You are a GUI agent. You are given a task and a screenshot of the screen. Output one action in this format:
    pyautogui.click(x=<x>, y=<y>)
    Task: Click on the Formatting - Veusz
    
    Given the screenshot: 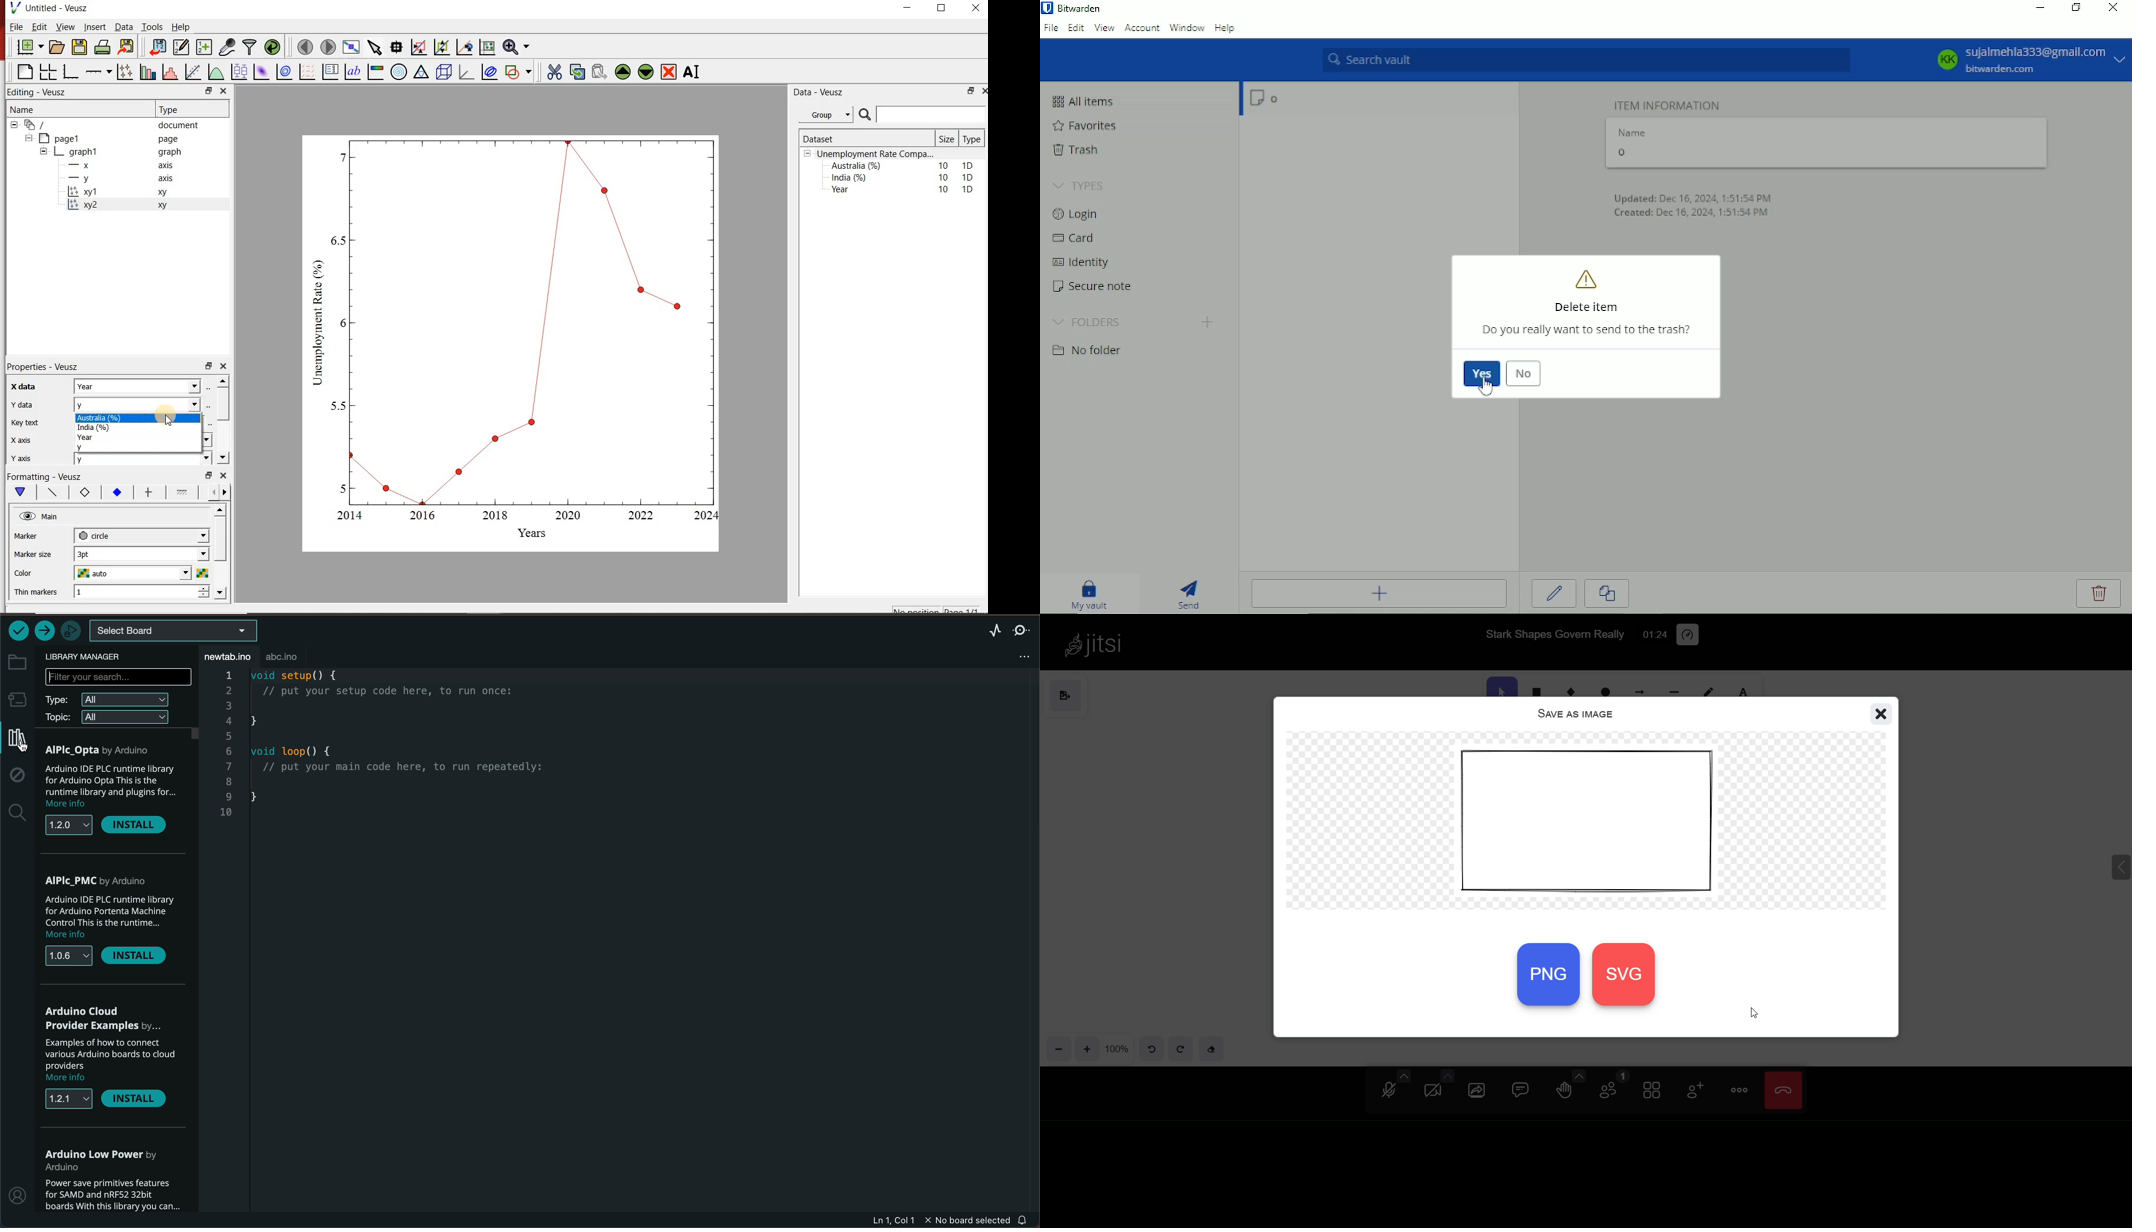 What is the action you would take?
    pyautogui.click(x=44, y=475)
    